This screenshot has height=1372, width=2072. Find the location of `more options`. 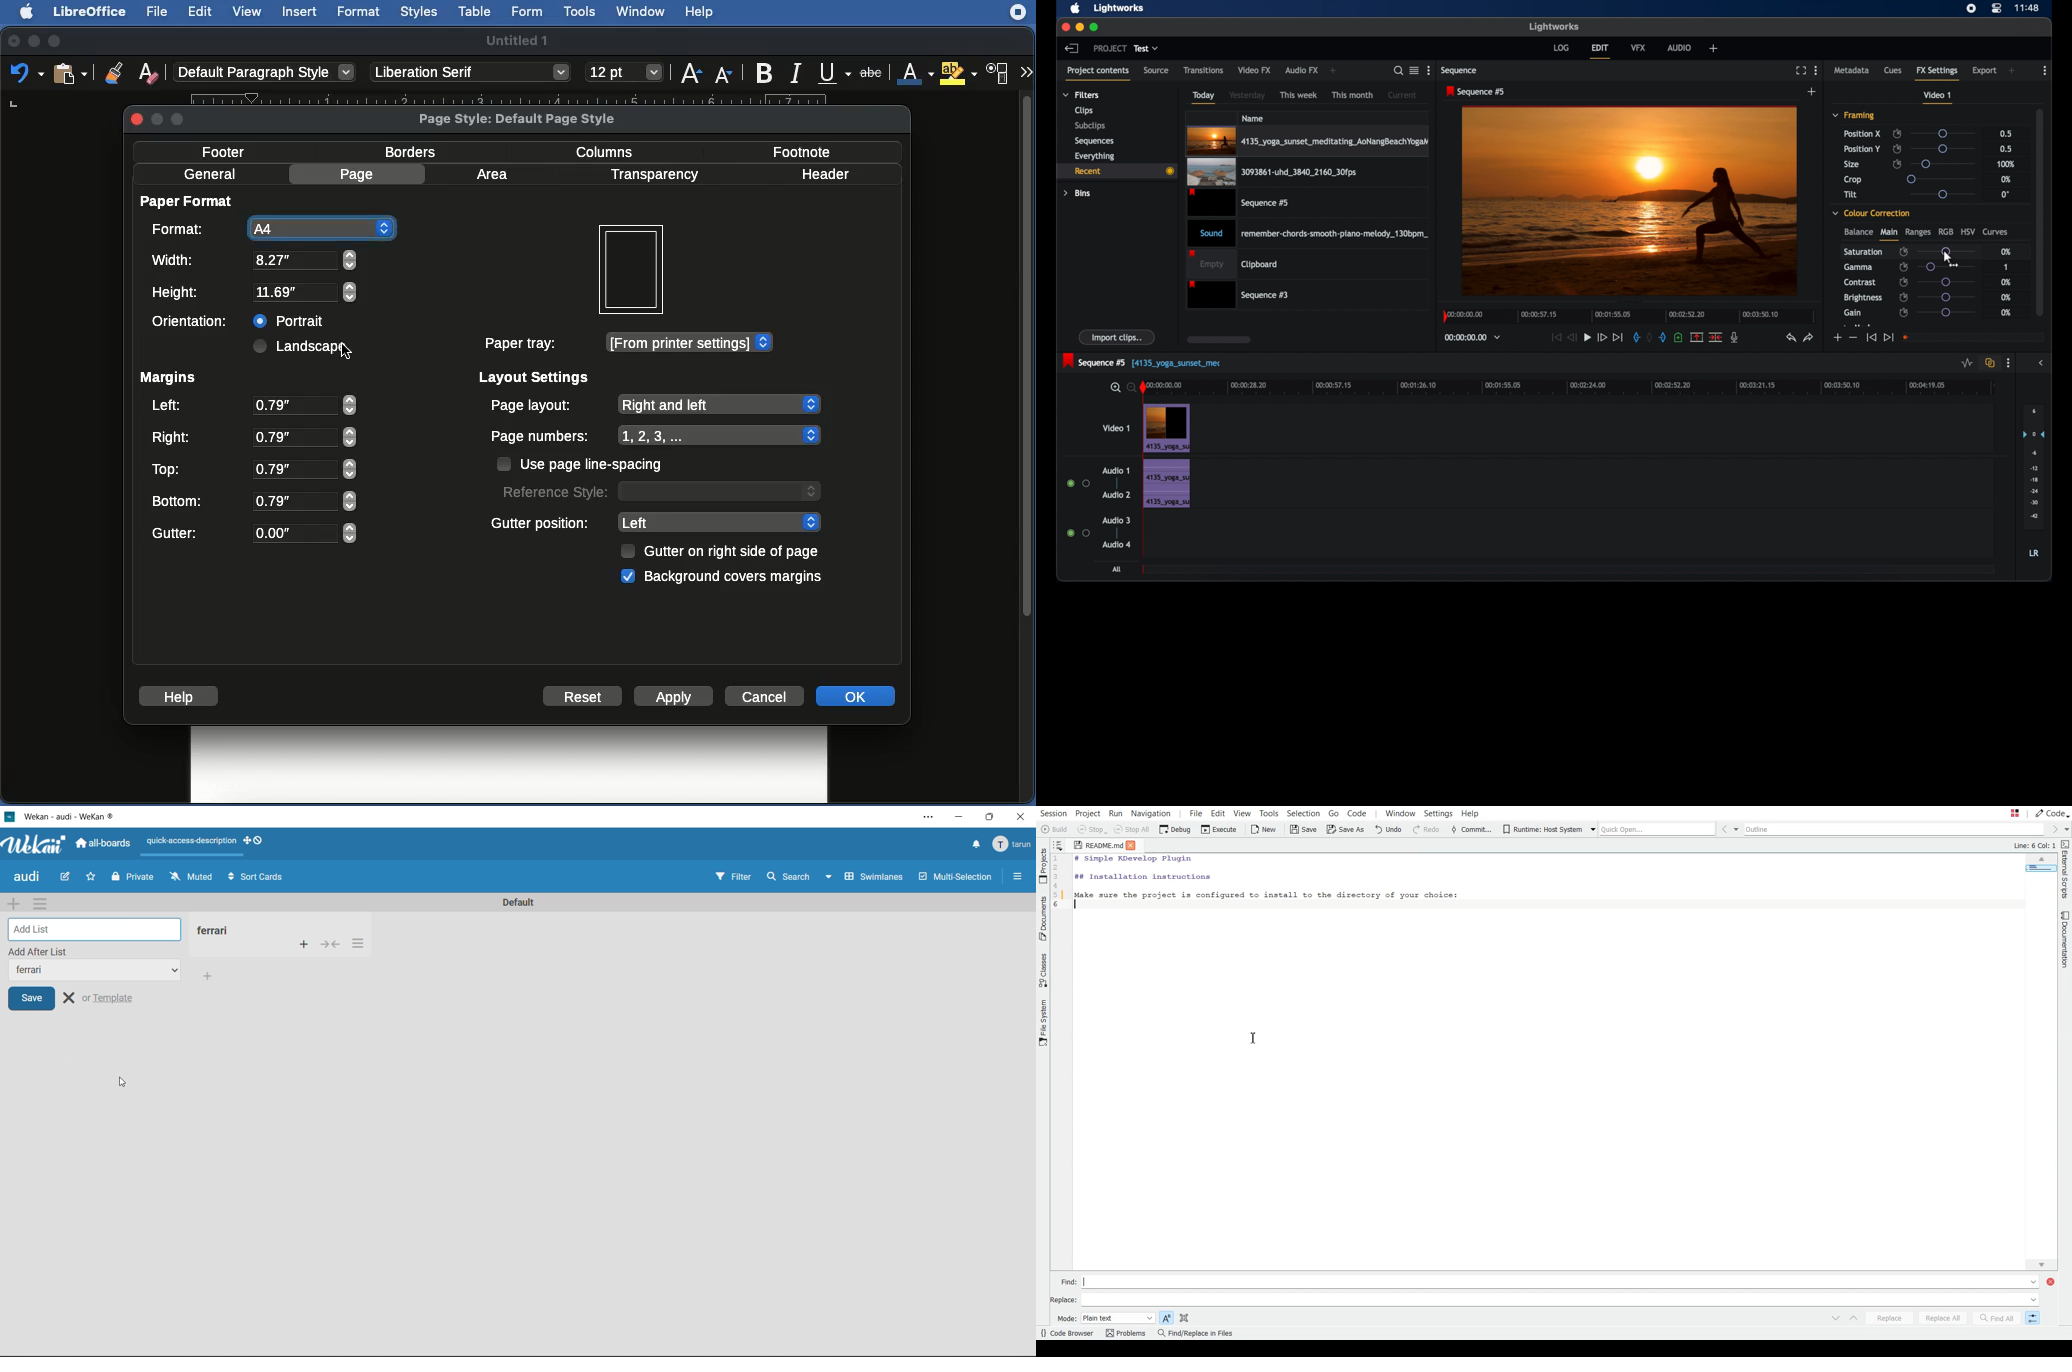

more options is located at coordinates (1428, 71).